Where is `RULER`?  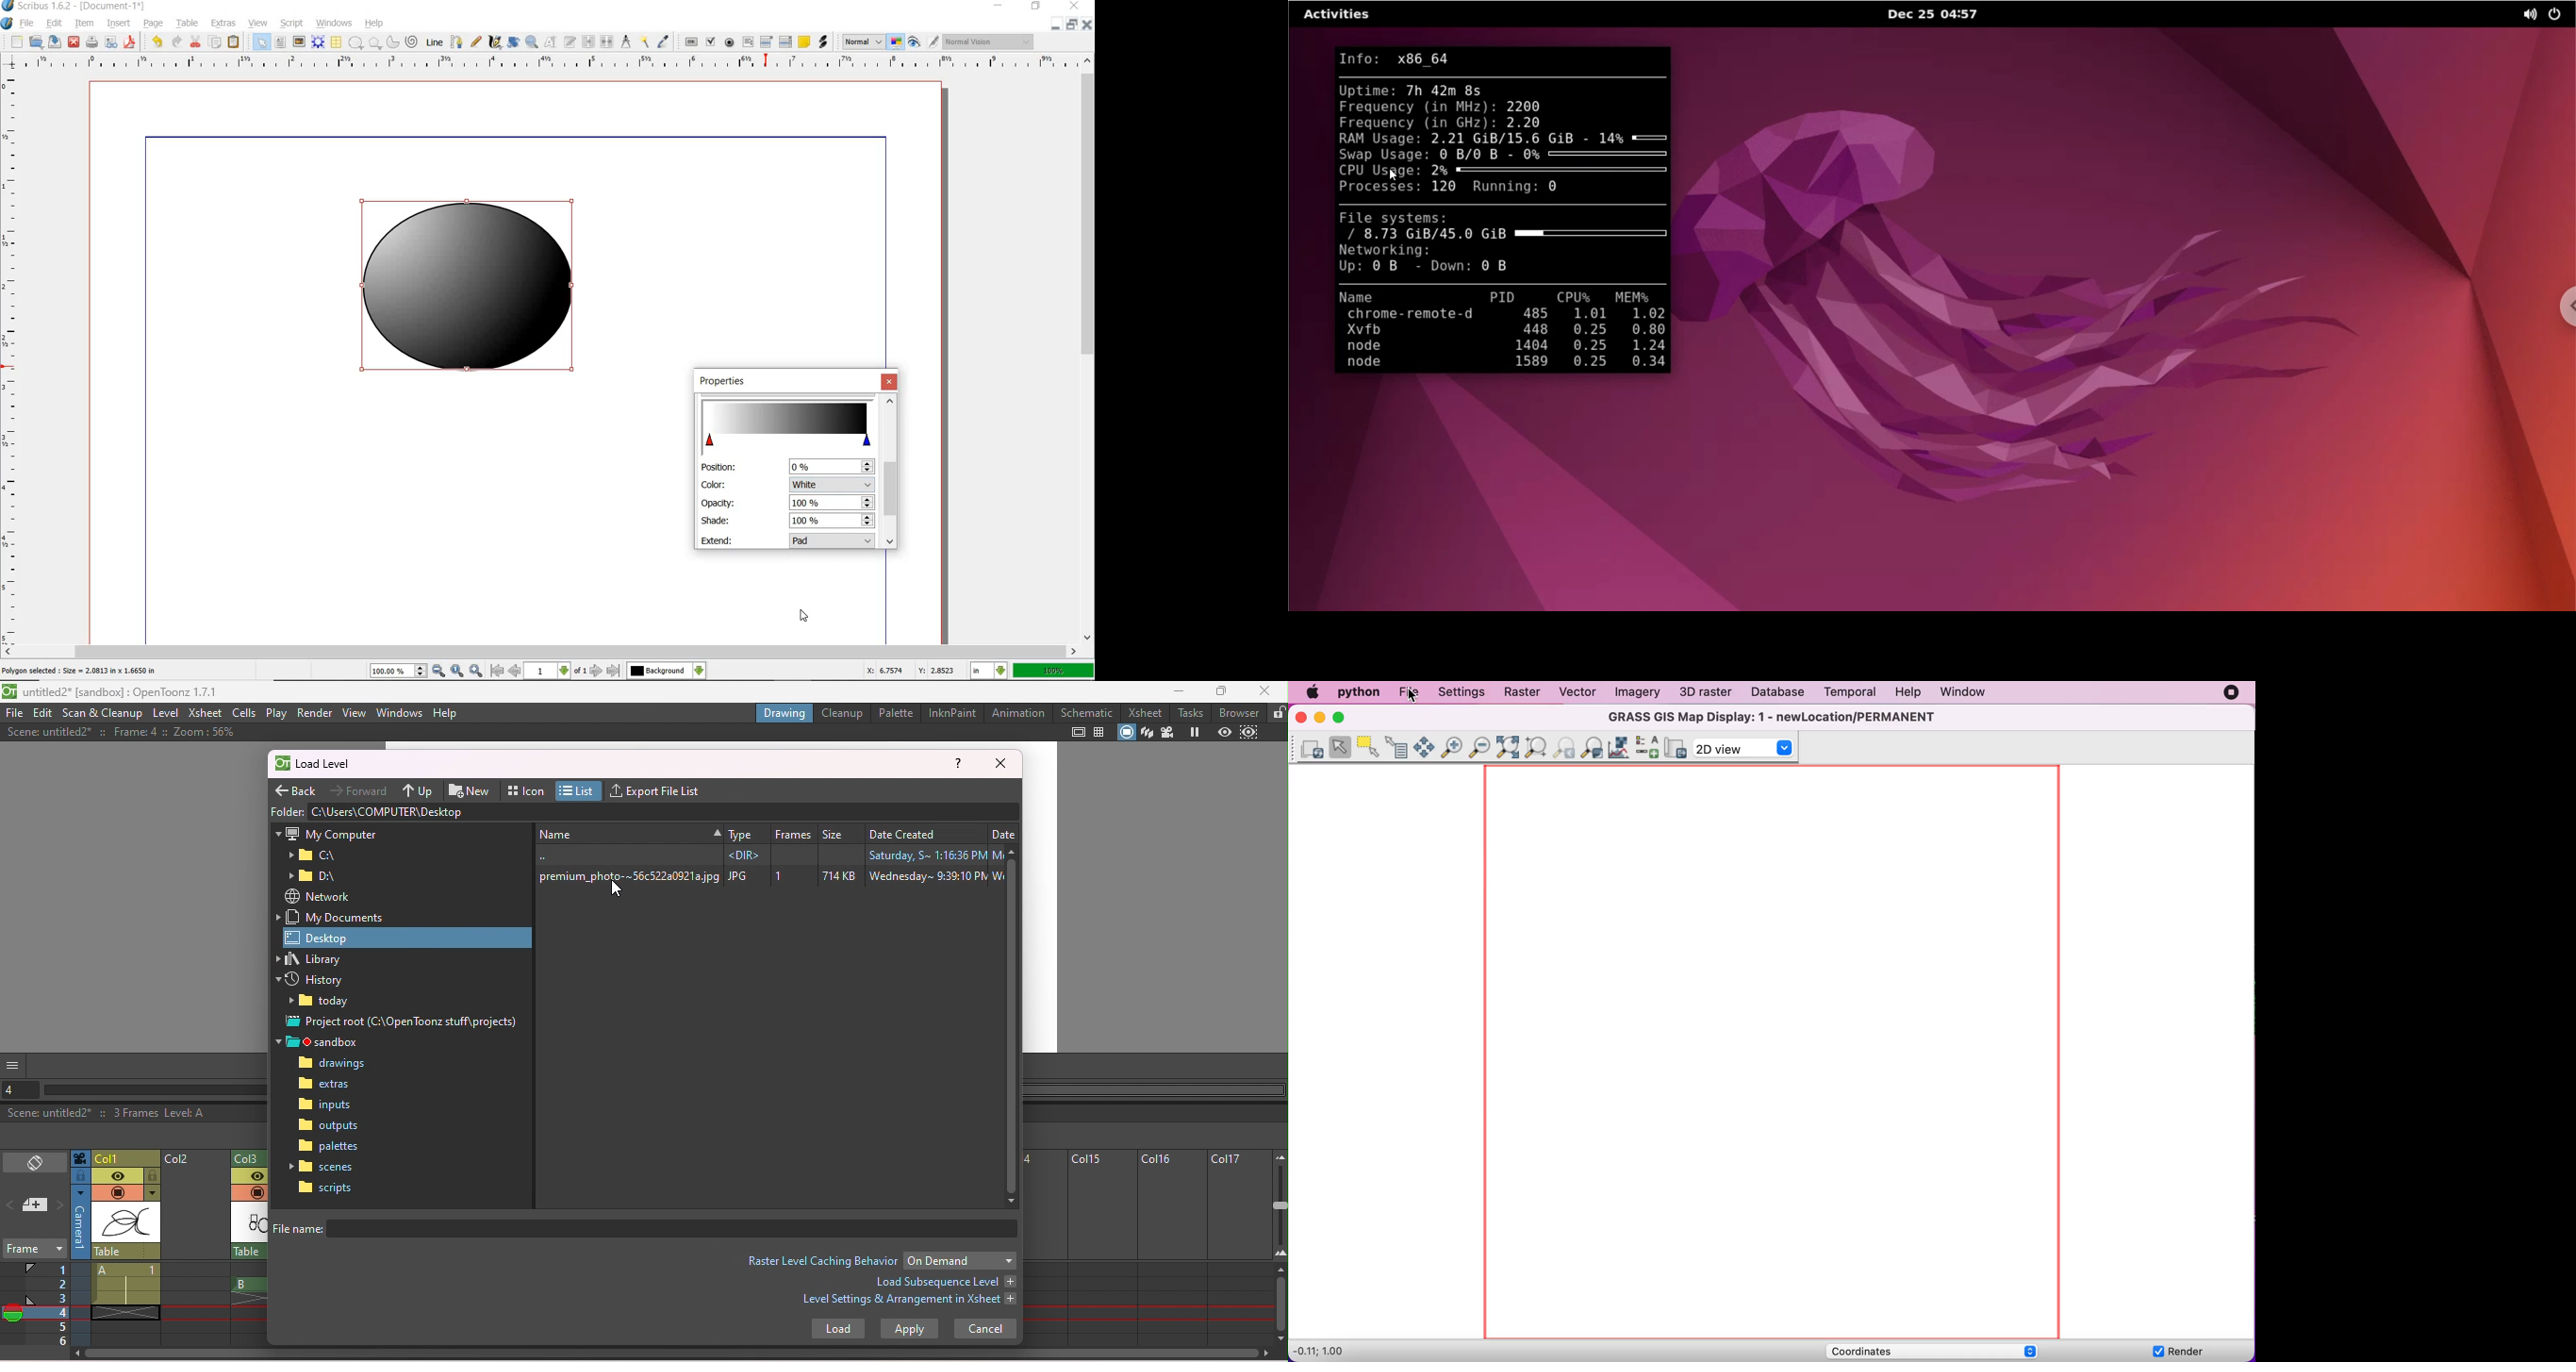
RULER is located at coordinates (544, 64).